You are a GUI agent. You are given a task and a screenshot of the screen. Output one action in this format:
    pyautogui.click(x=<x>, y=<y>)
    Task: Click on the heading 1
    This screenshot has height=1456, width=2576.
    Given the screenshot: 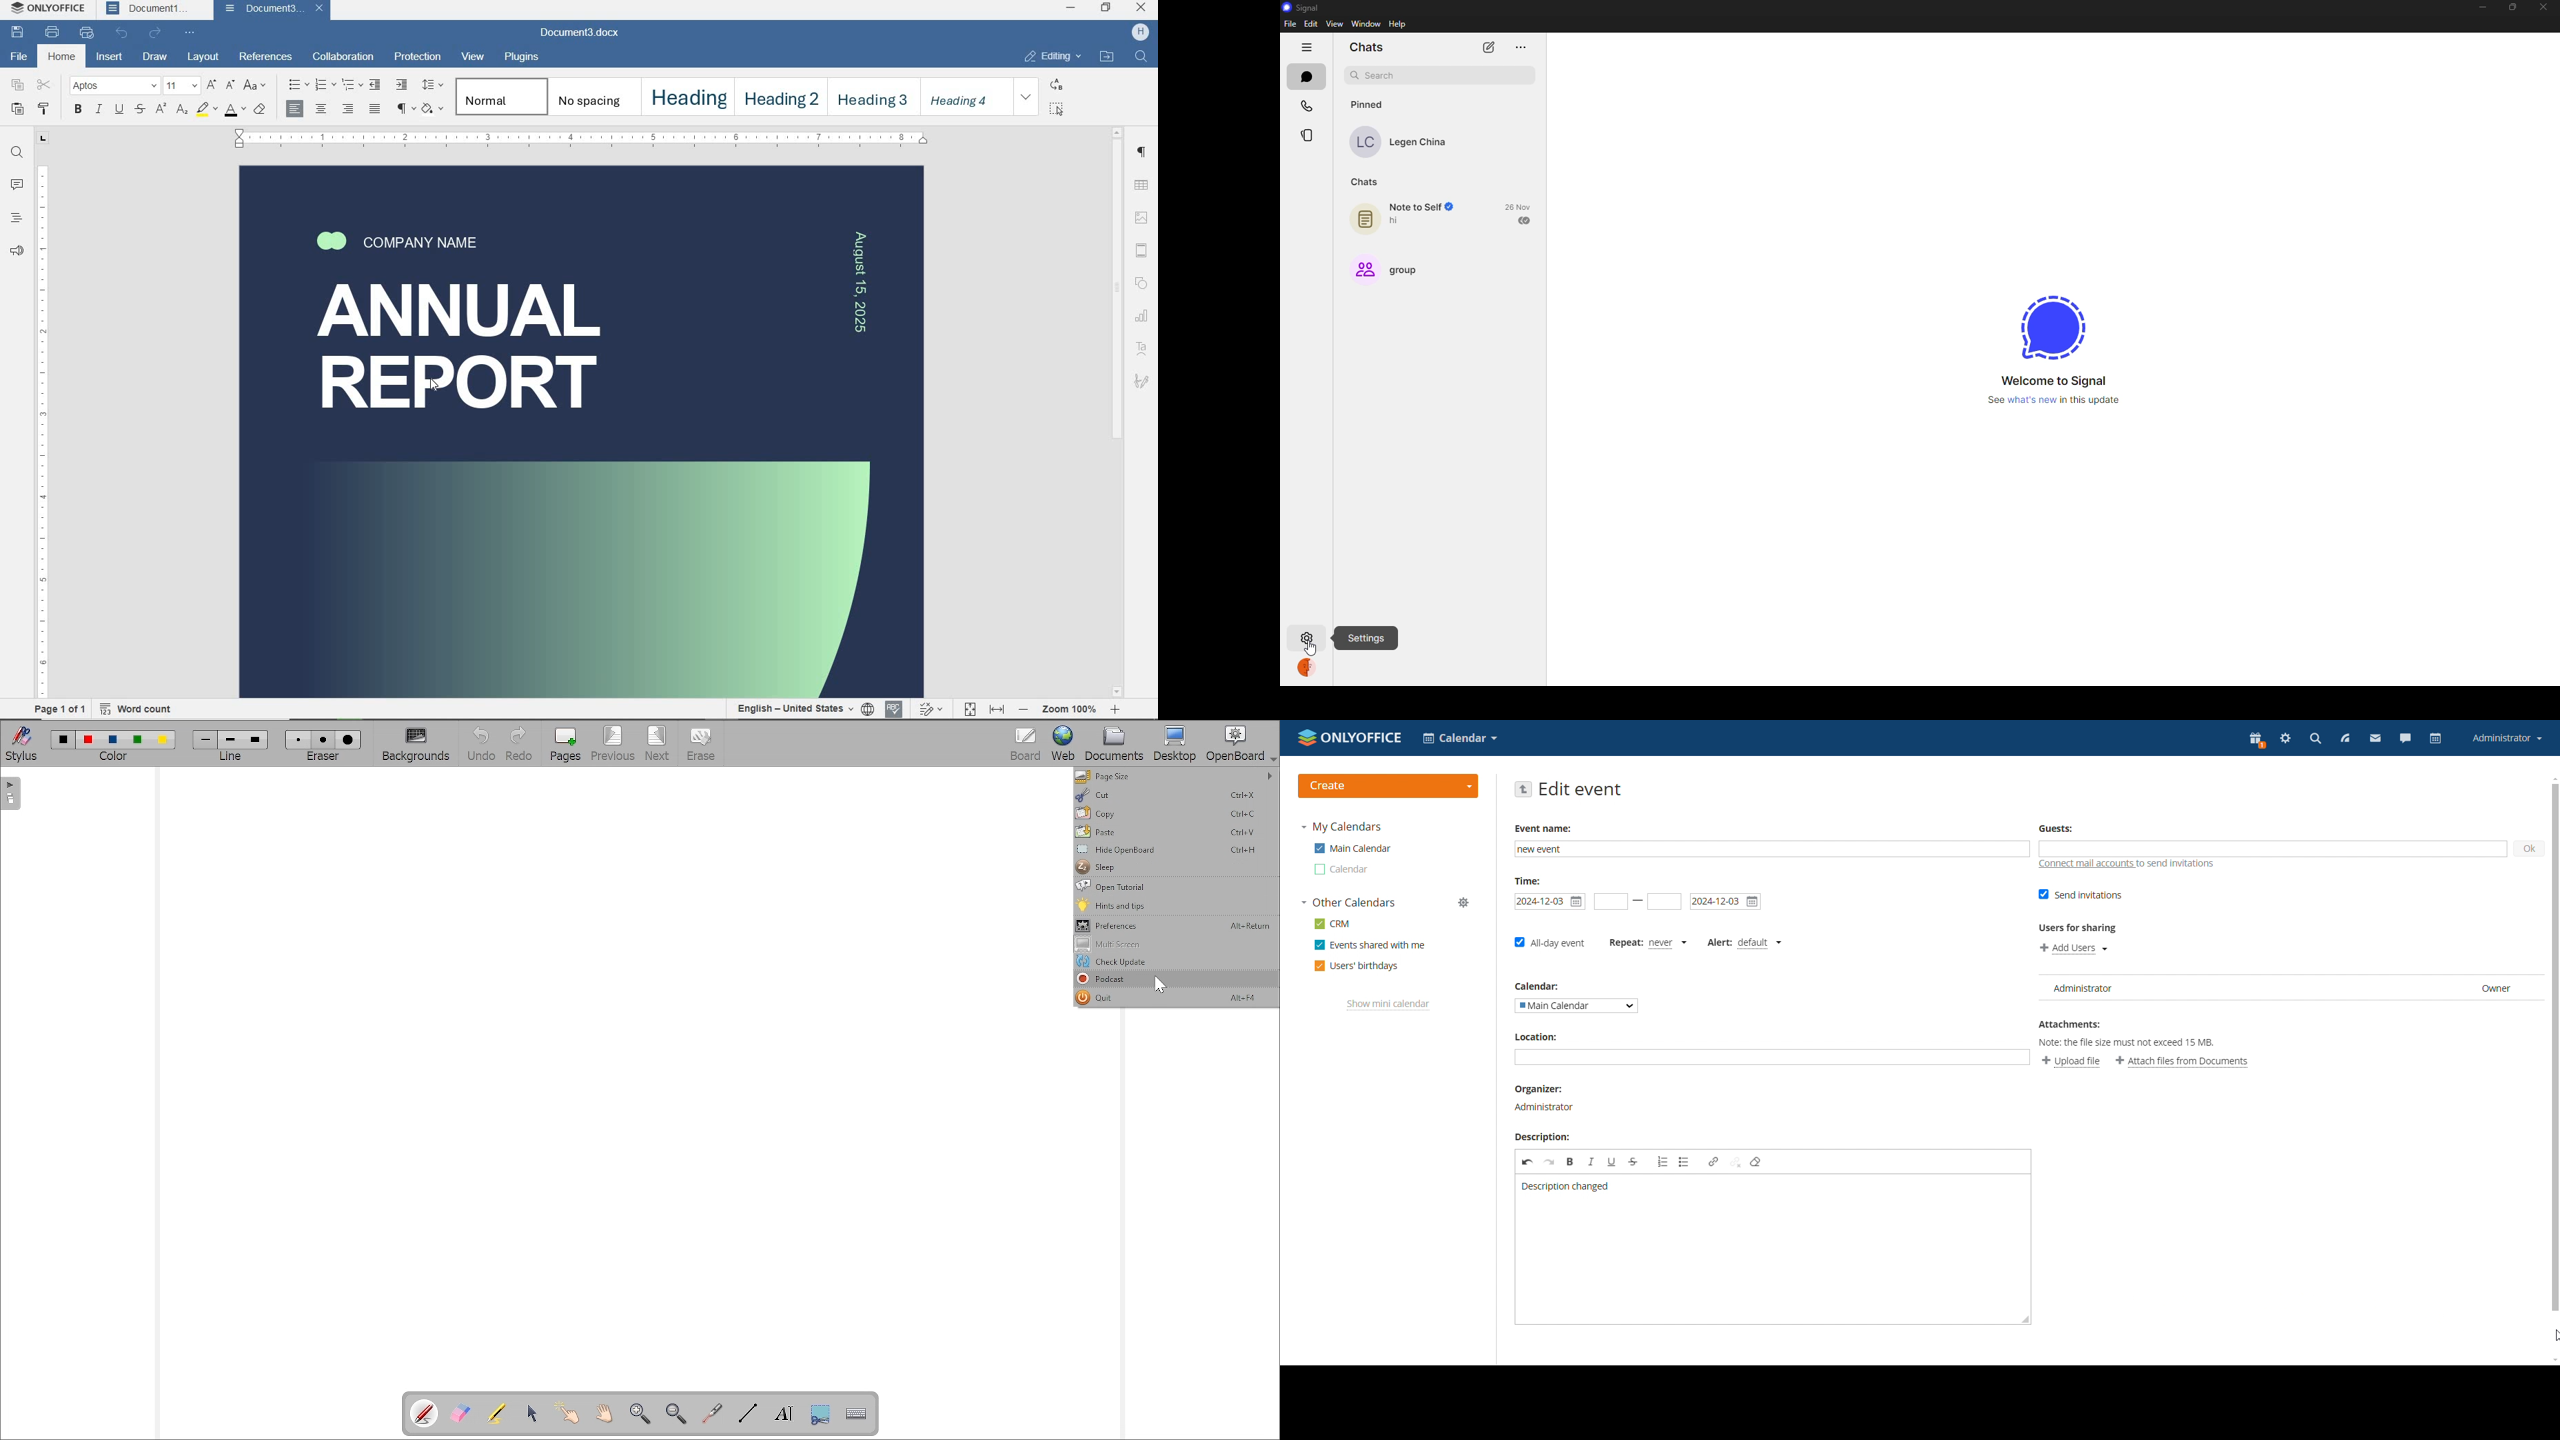 What is the action you would take?
    pyautogui.click(x=686, y=97)
    